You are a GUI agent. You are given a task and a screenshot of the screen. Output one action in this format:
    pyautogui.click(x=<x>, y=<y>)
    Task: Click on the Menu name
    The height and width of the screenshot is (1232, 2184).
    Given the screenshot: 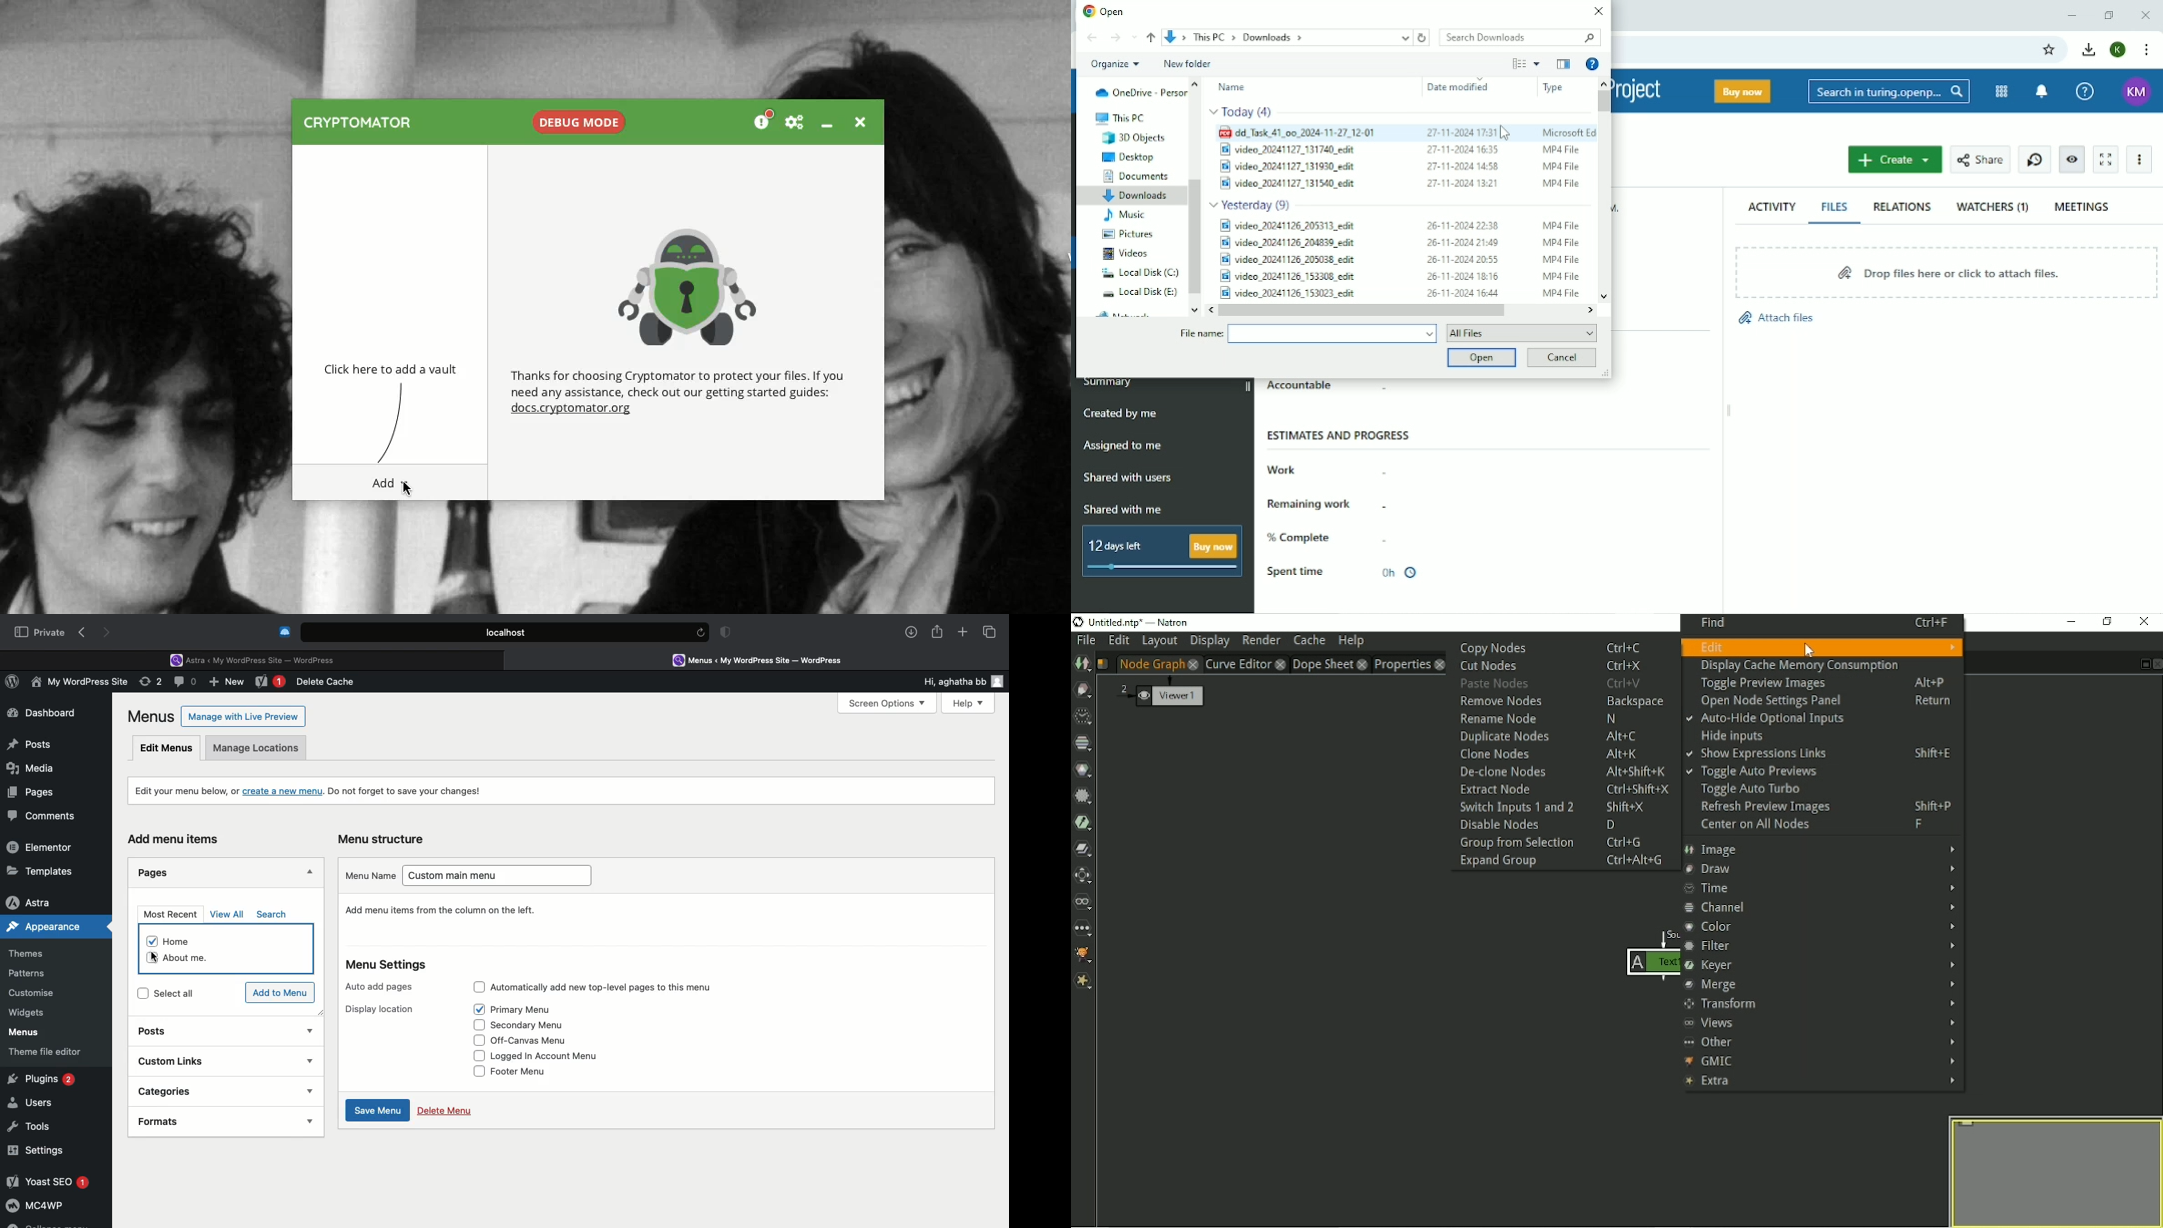 What is the action you would take?
    pyautogui.click(x=369, y=875)
    